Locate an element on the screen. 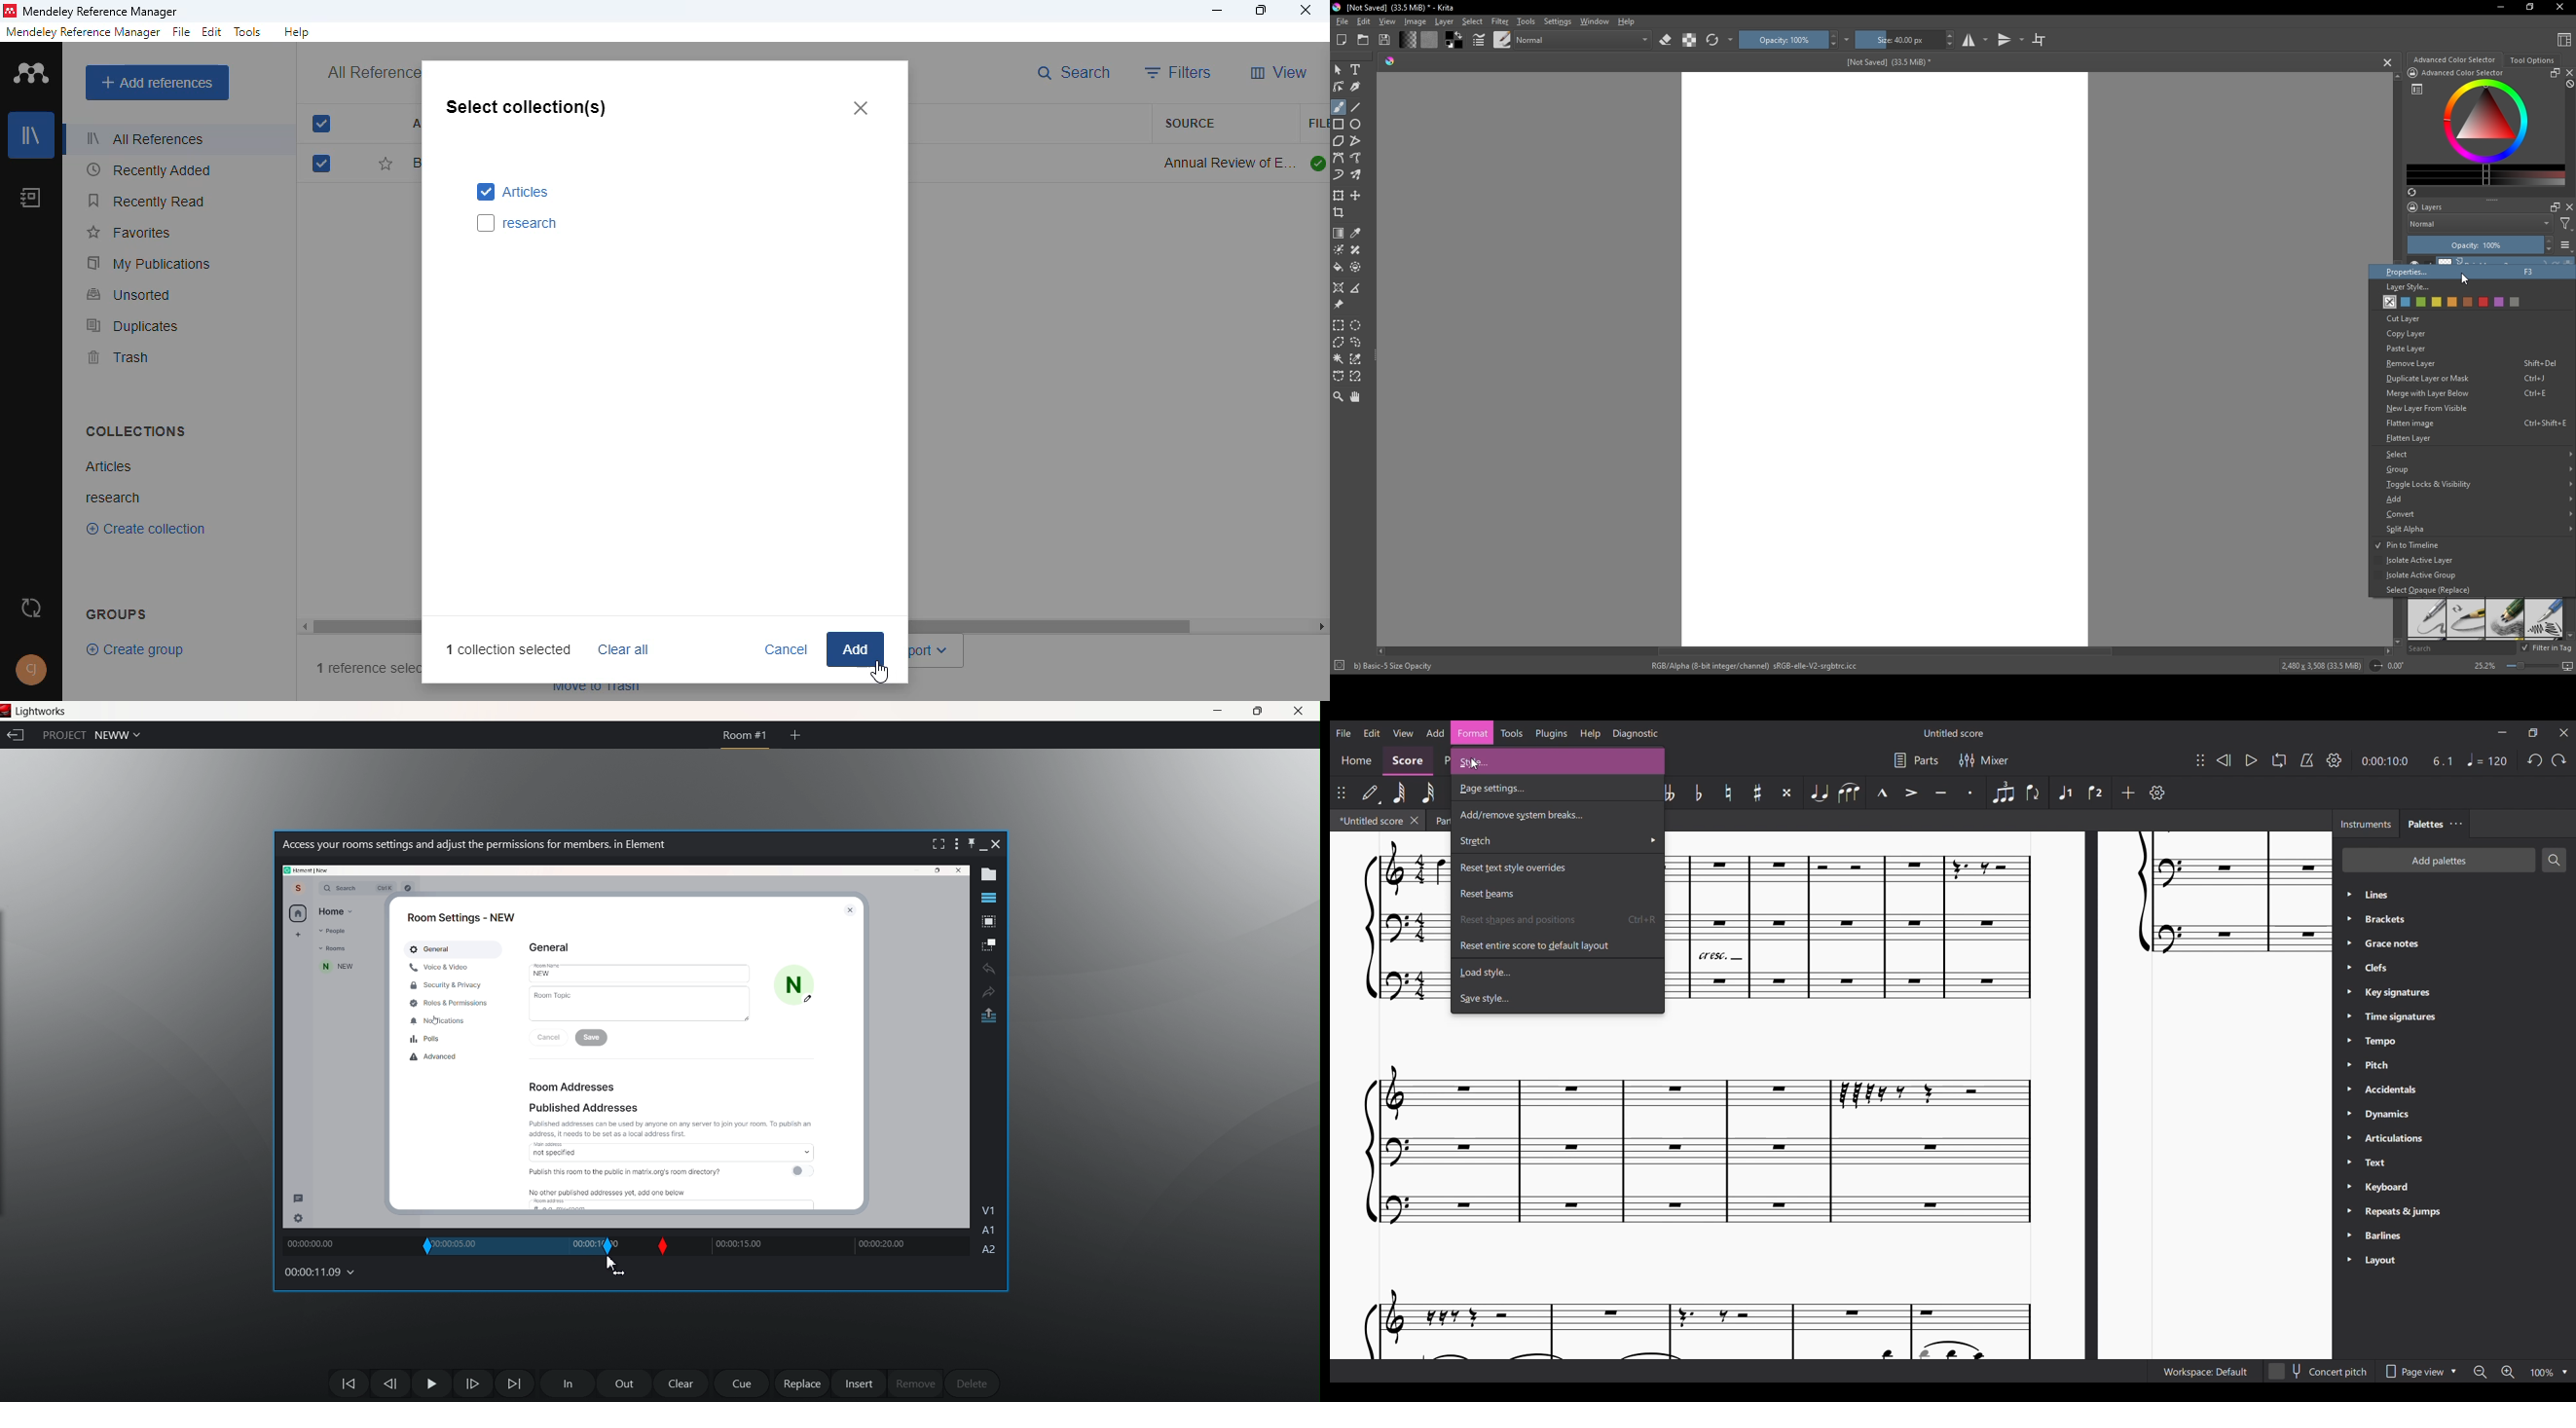 The height and width of the screenshot is (1428, 2576). icon is located at coordinates (2375, 666).